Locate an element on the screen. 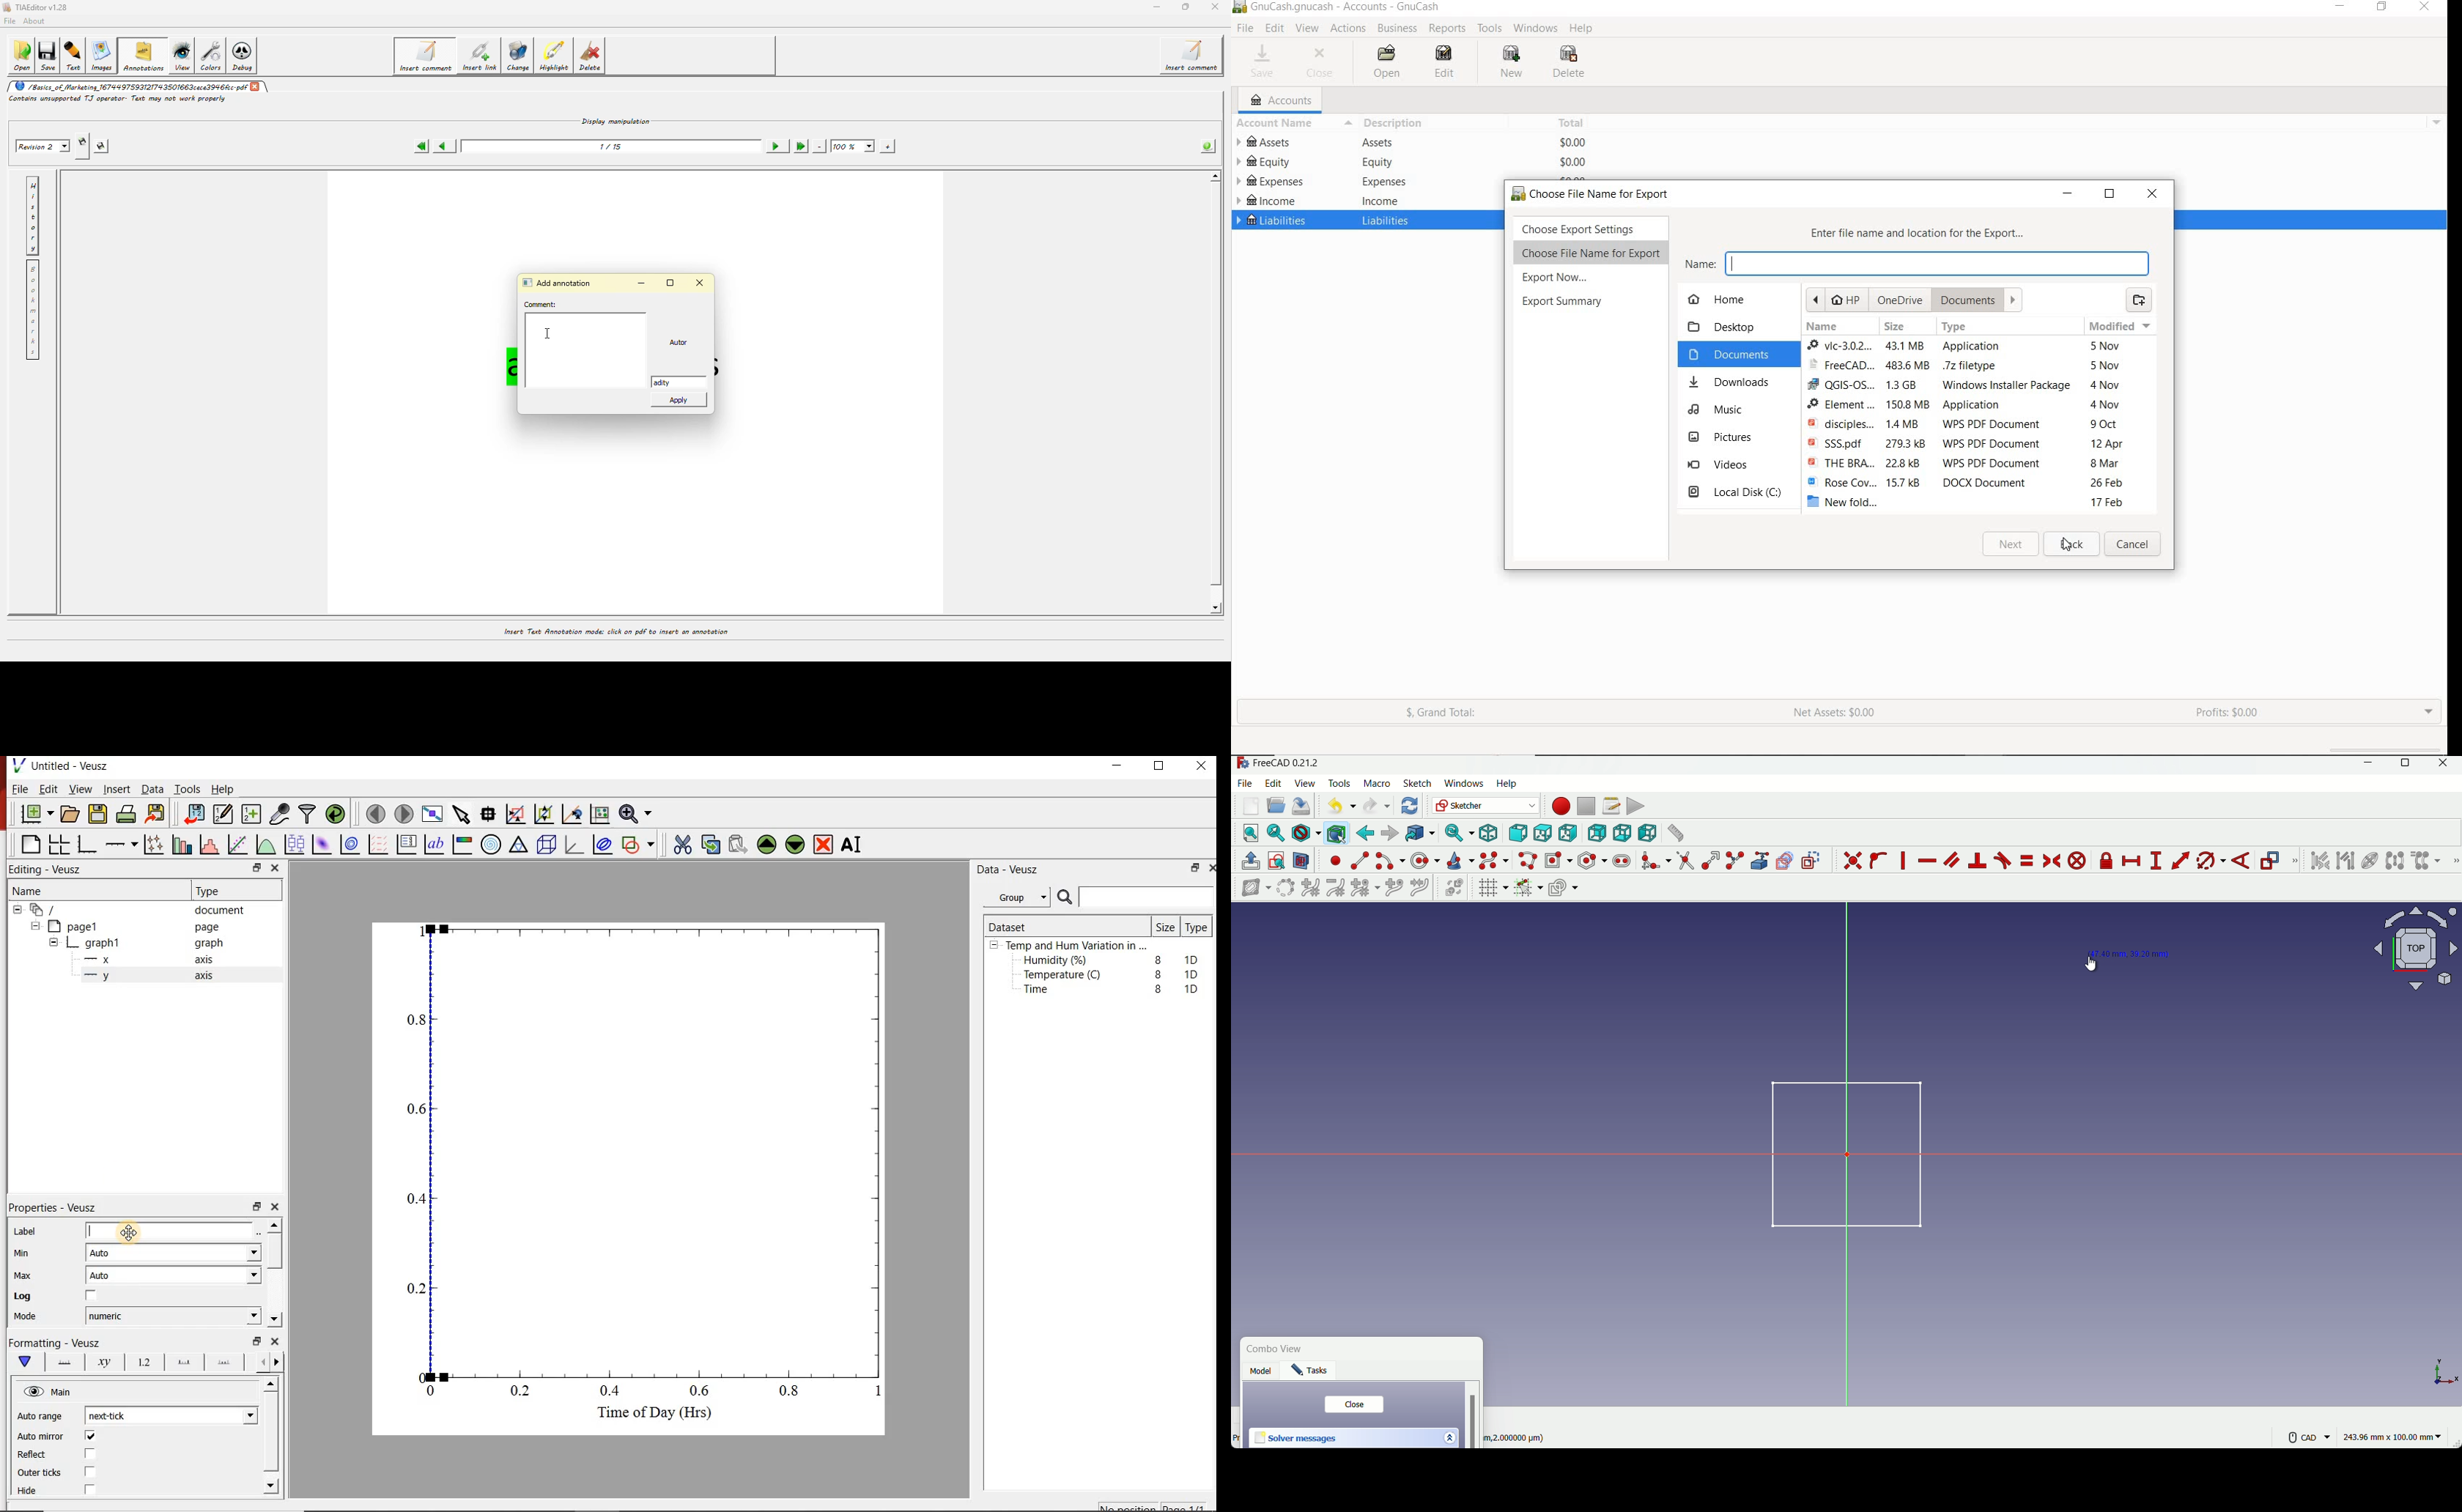 This screenshot has width=2464, height=1512. Tools is located at coordinates (186, 789).